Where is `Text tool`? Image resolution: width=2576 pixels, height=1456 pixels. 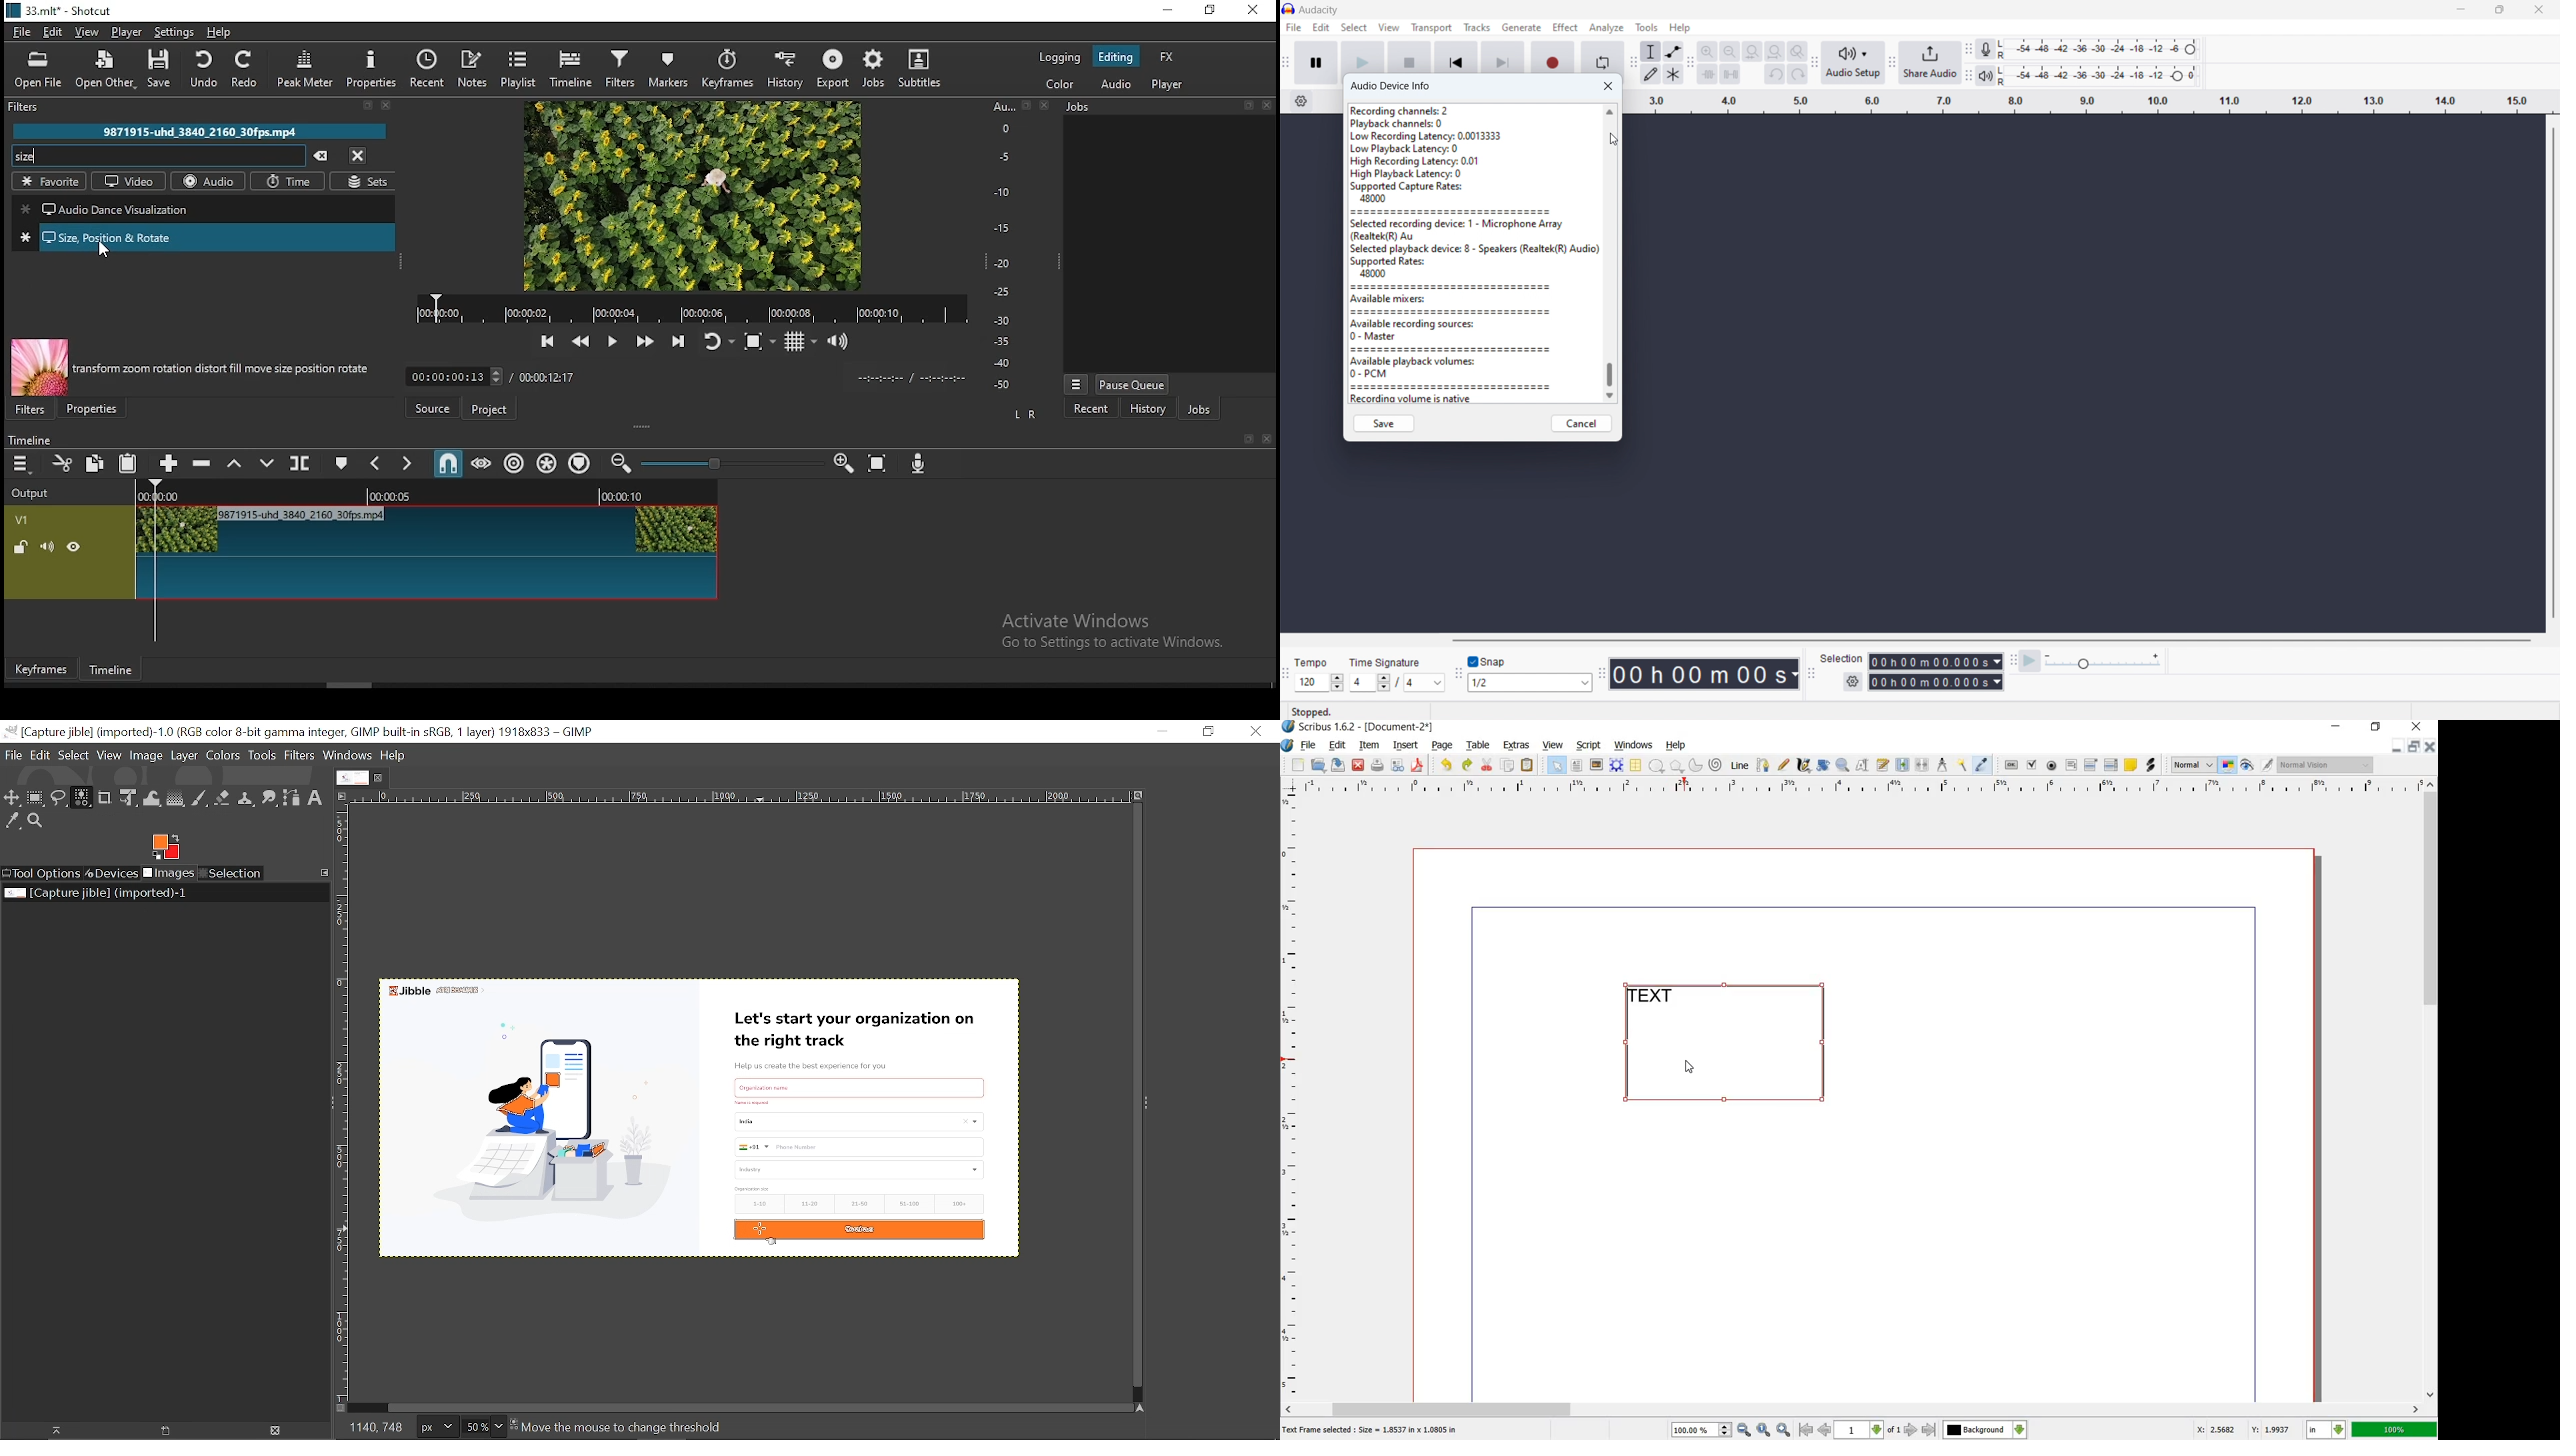
Text tool is located at coordinates (314, 798).